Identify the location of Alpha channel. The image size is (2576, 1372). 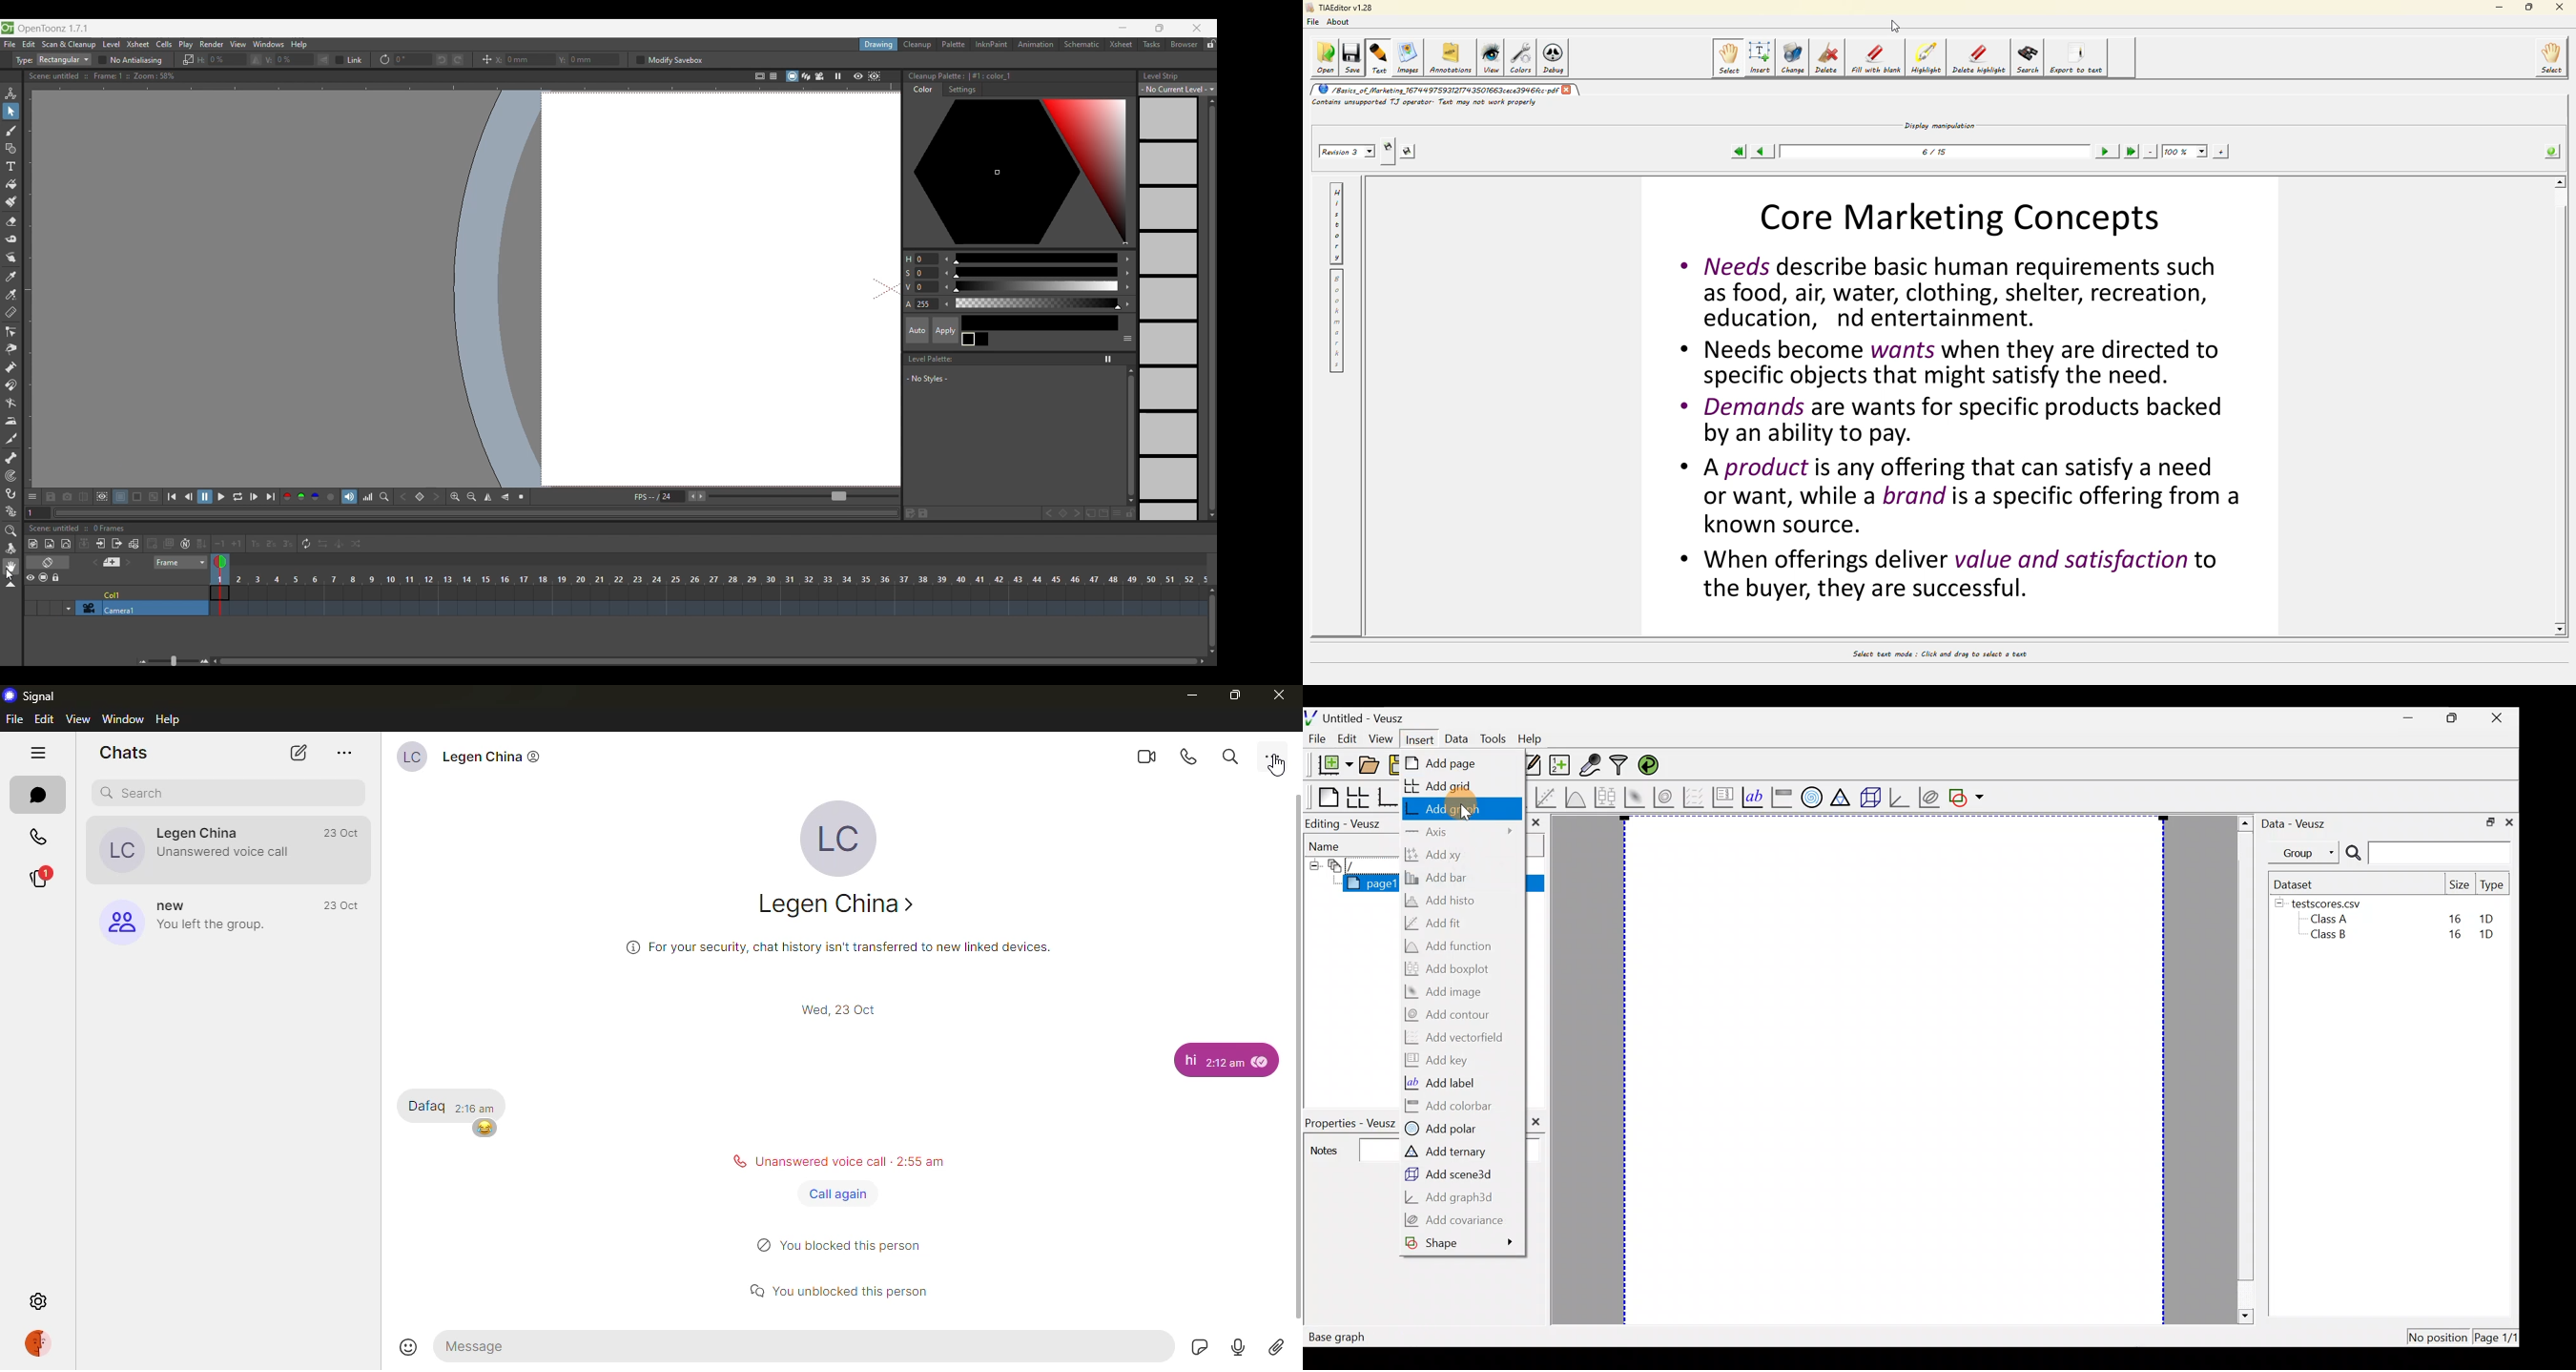
(331, 497).